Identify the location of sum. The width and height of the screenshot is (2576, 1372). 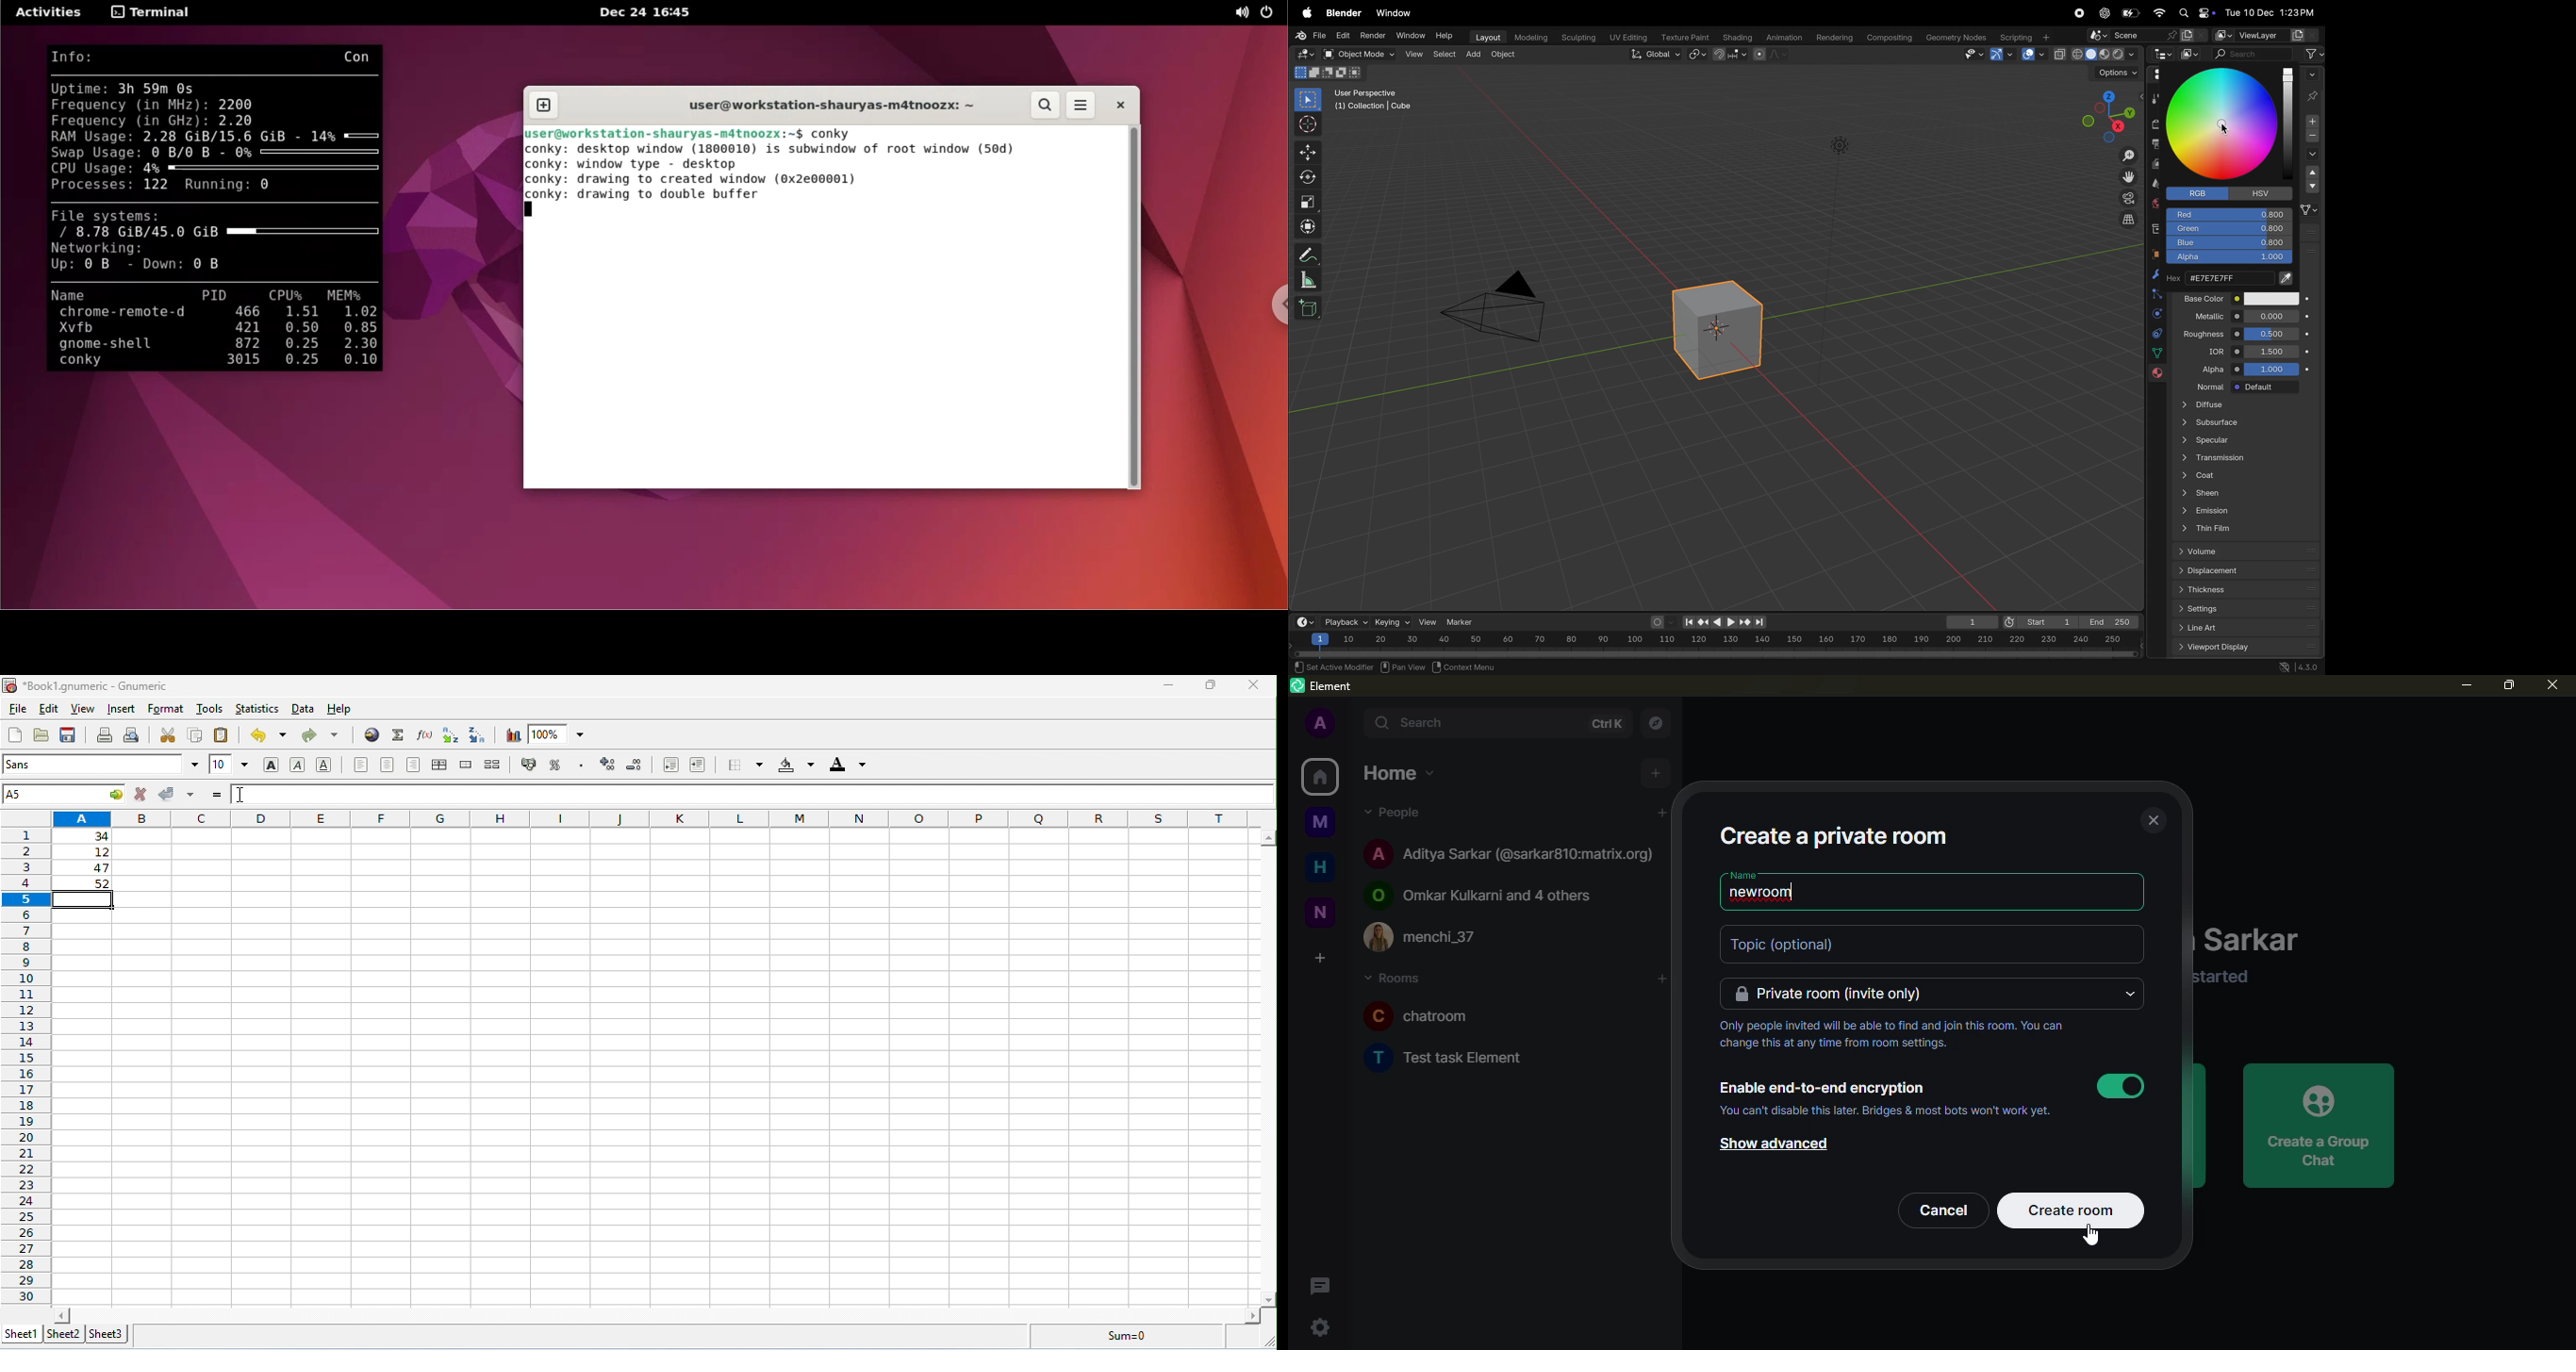
(399, 735).